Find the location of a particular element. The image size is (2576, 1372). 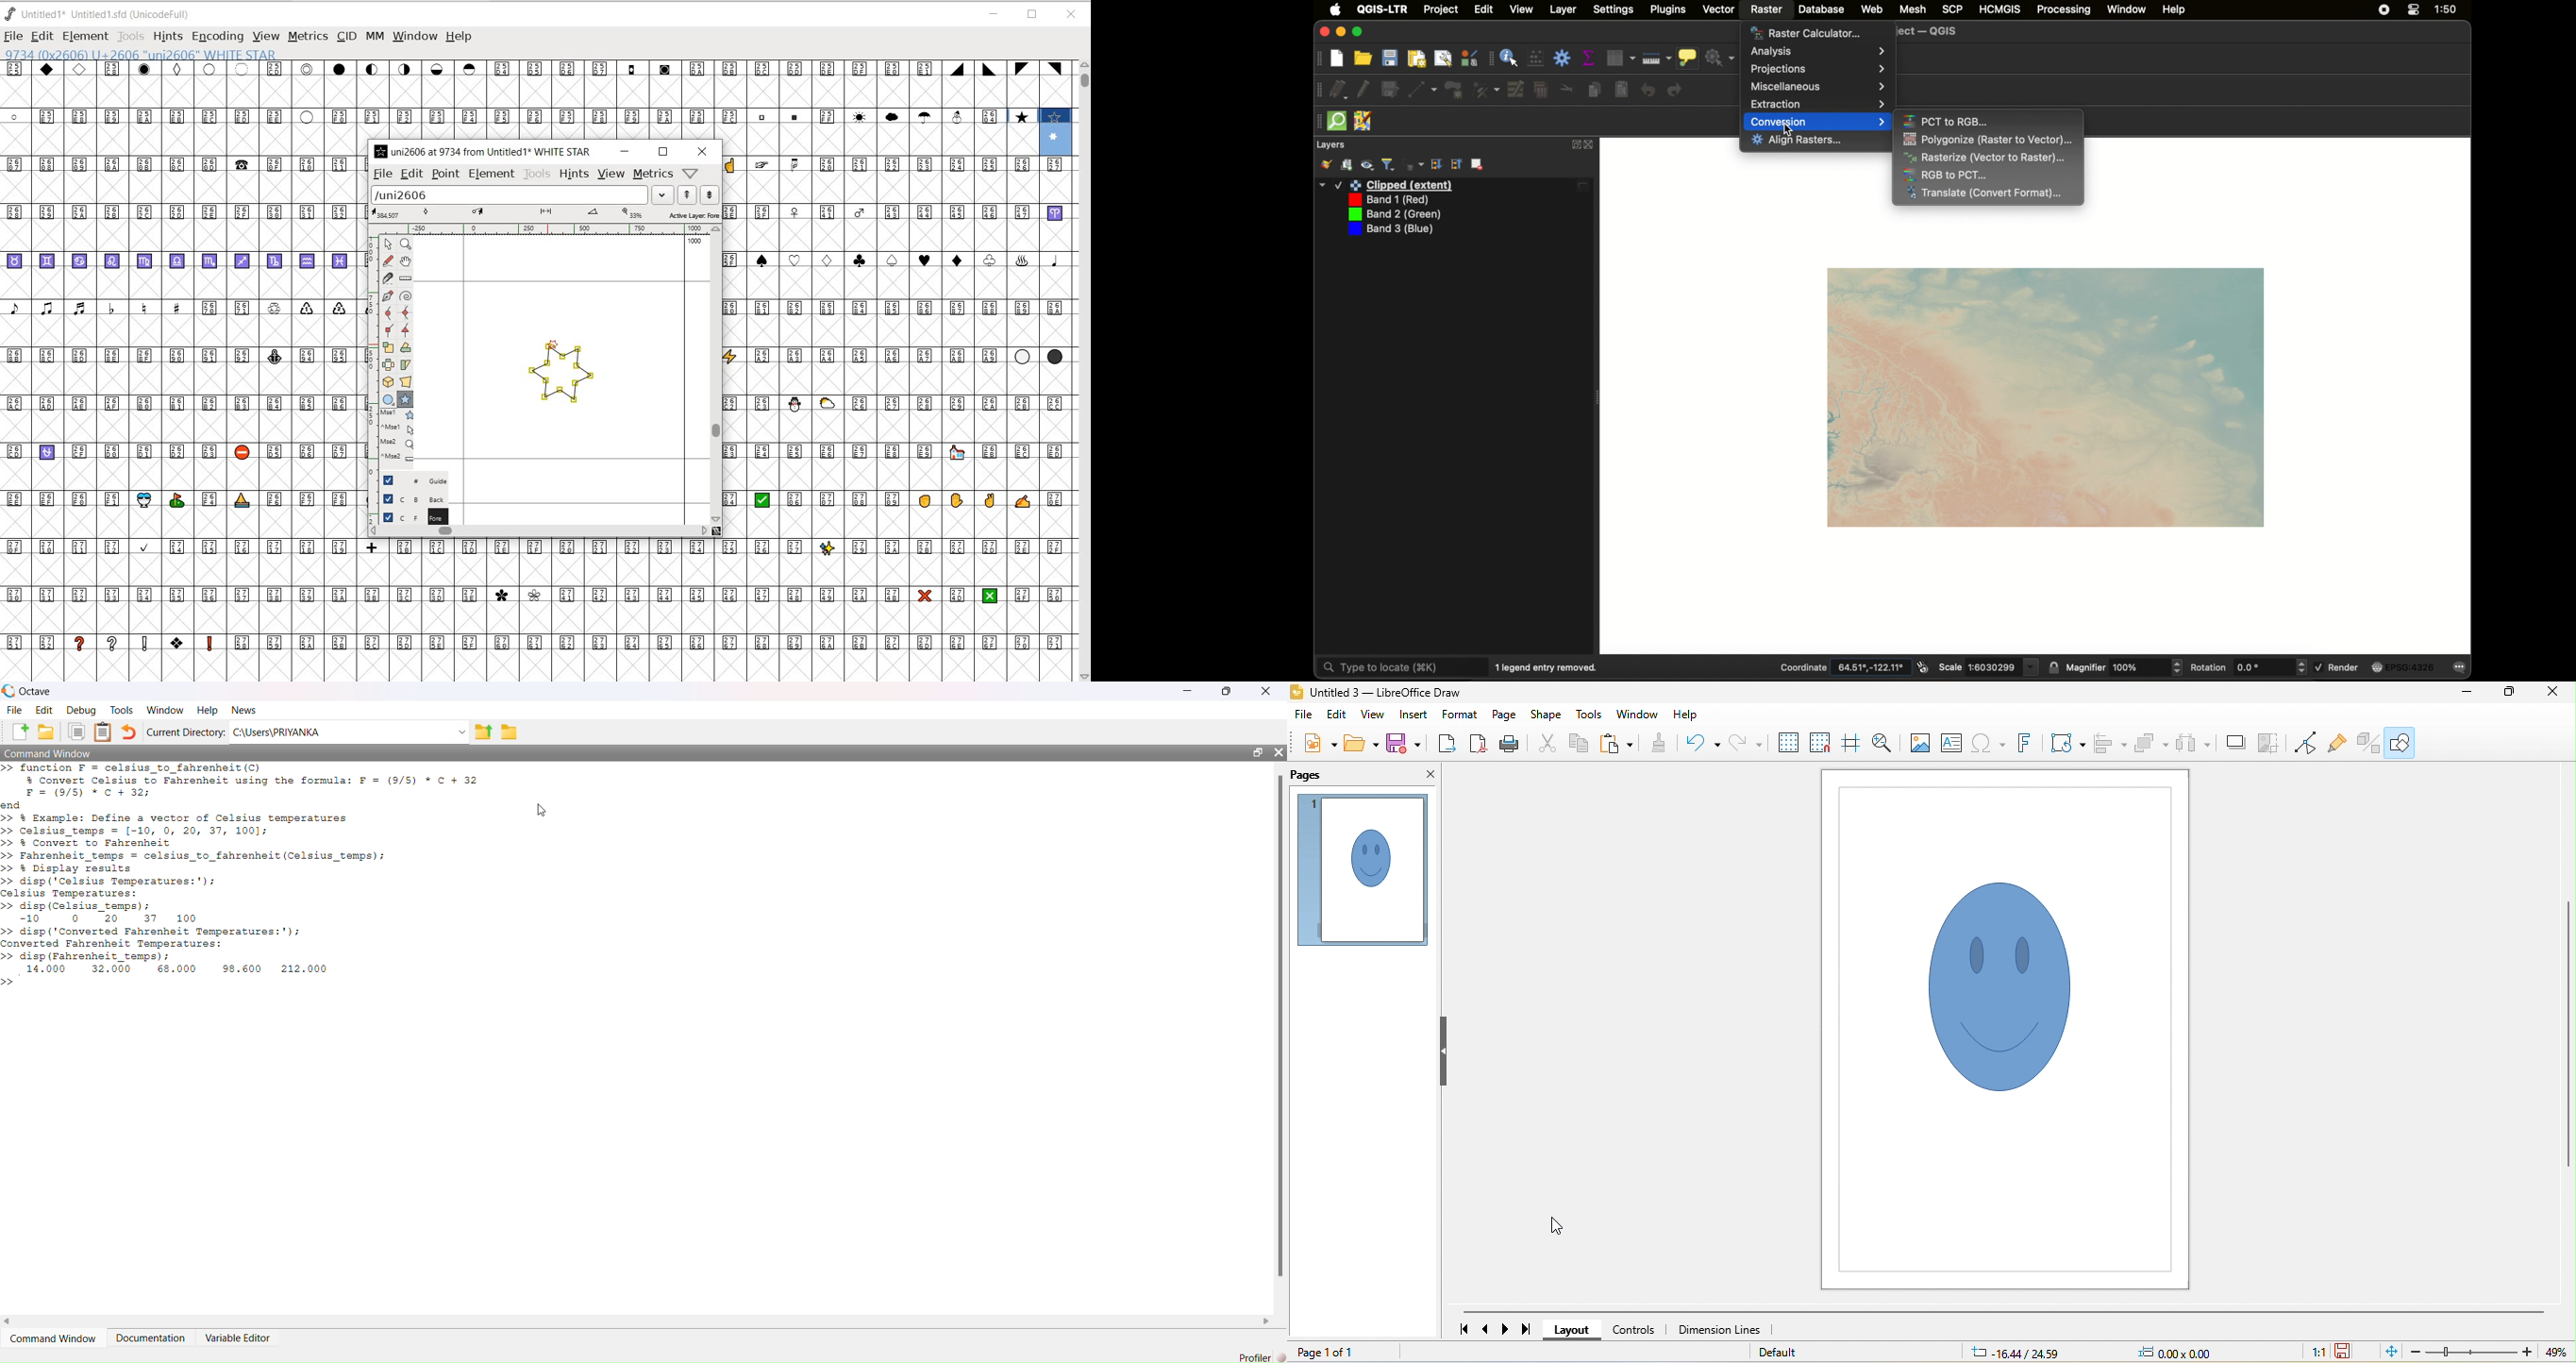

open field calculator is located at coordinates (1535, 57).